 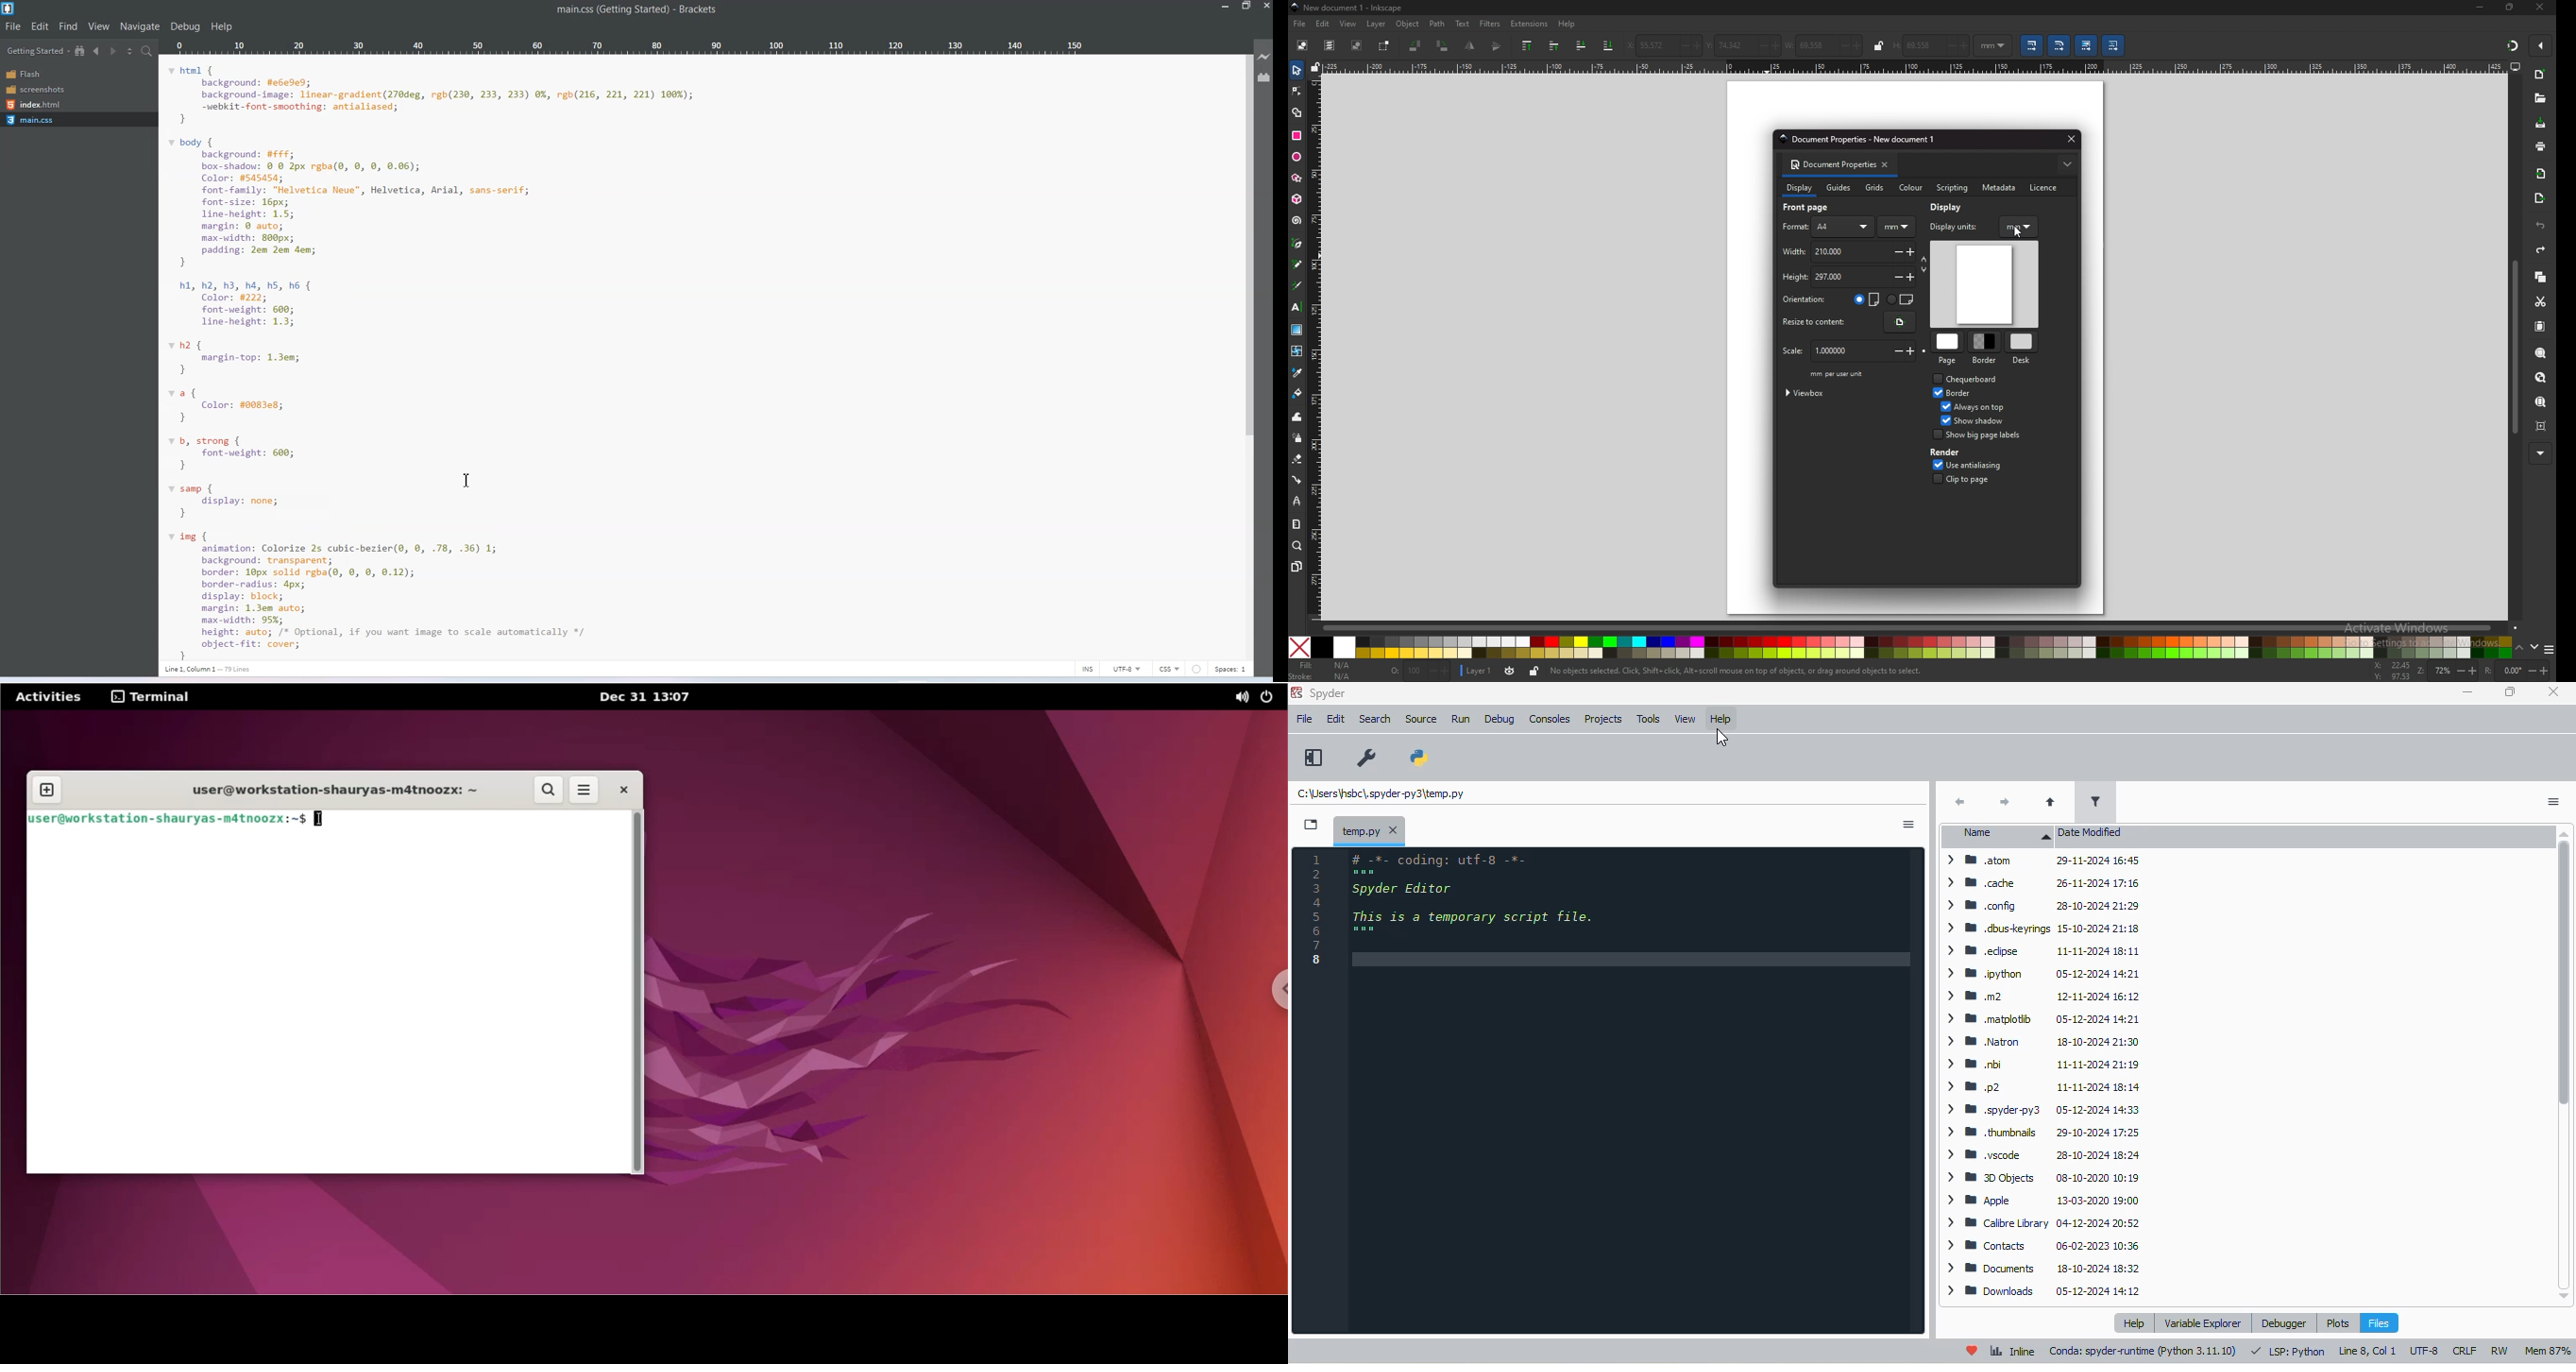 What do you see at coordinates (1170, 668) in the screenshot?
I see `CSS` at bounding box center [1170, 668].